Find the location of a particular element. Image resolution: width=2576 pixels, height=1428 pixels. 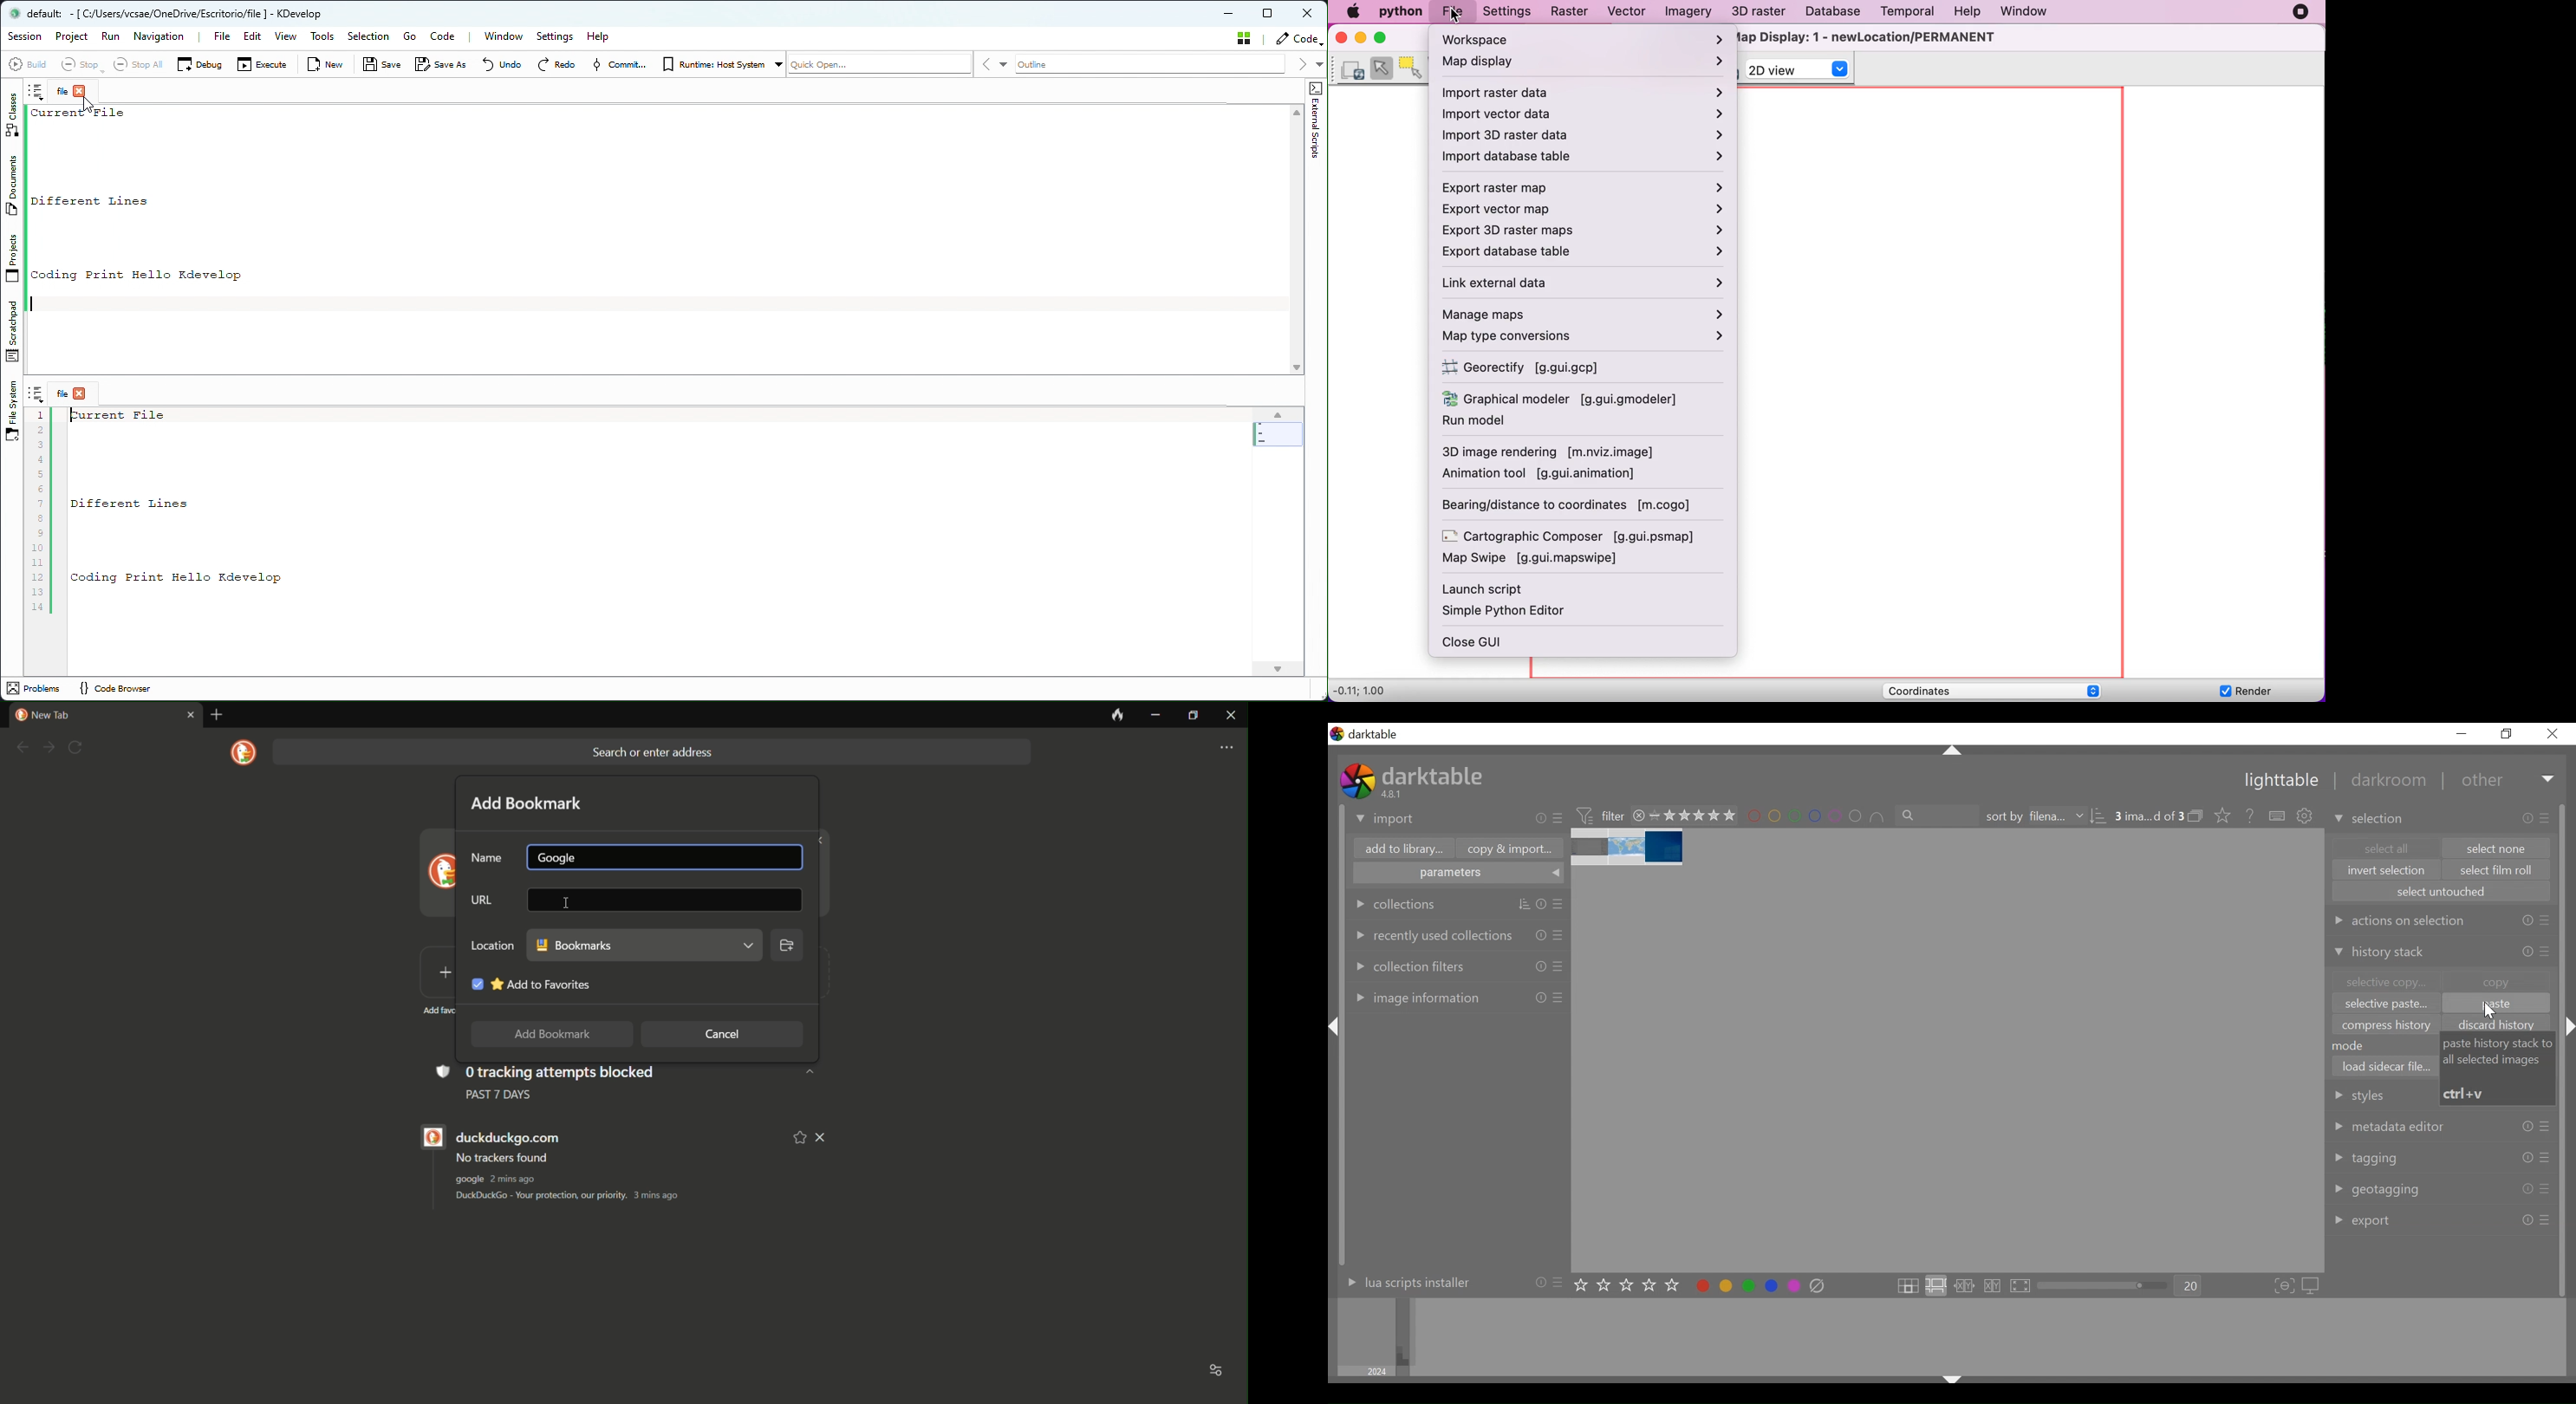

presets is located at coordinates (2545, 1221).